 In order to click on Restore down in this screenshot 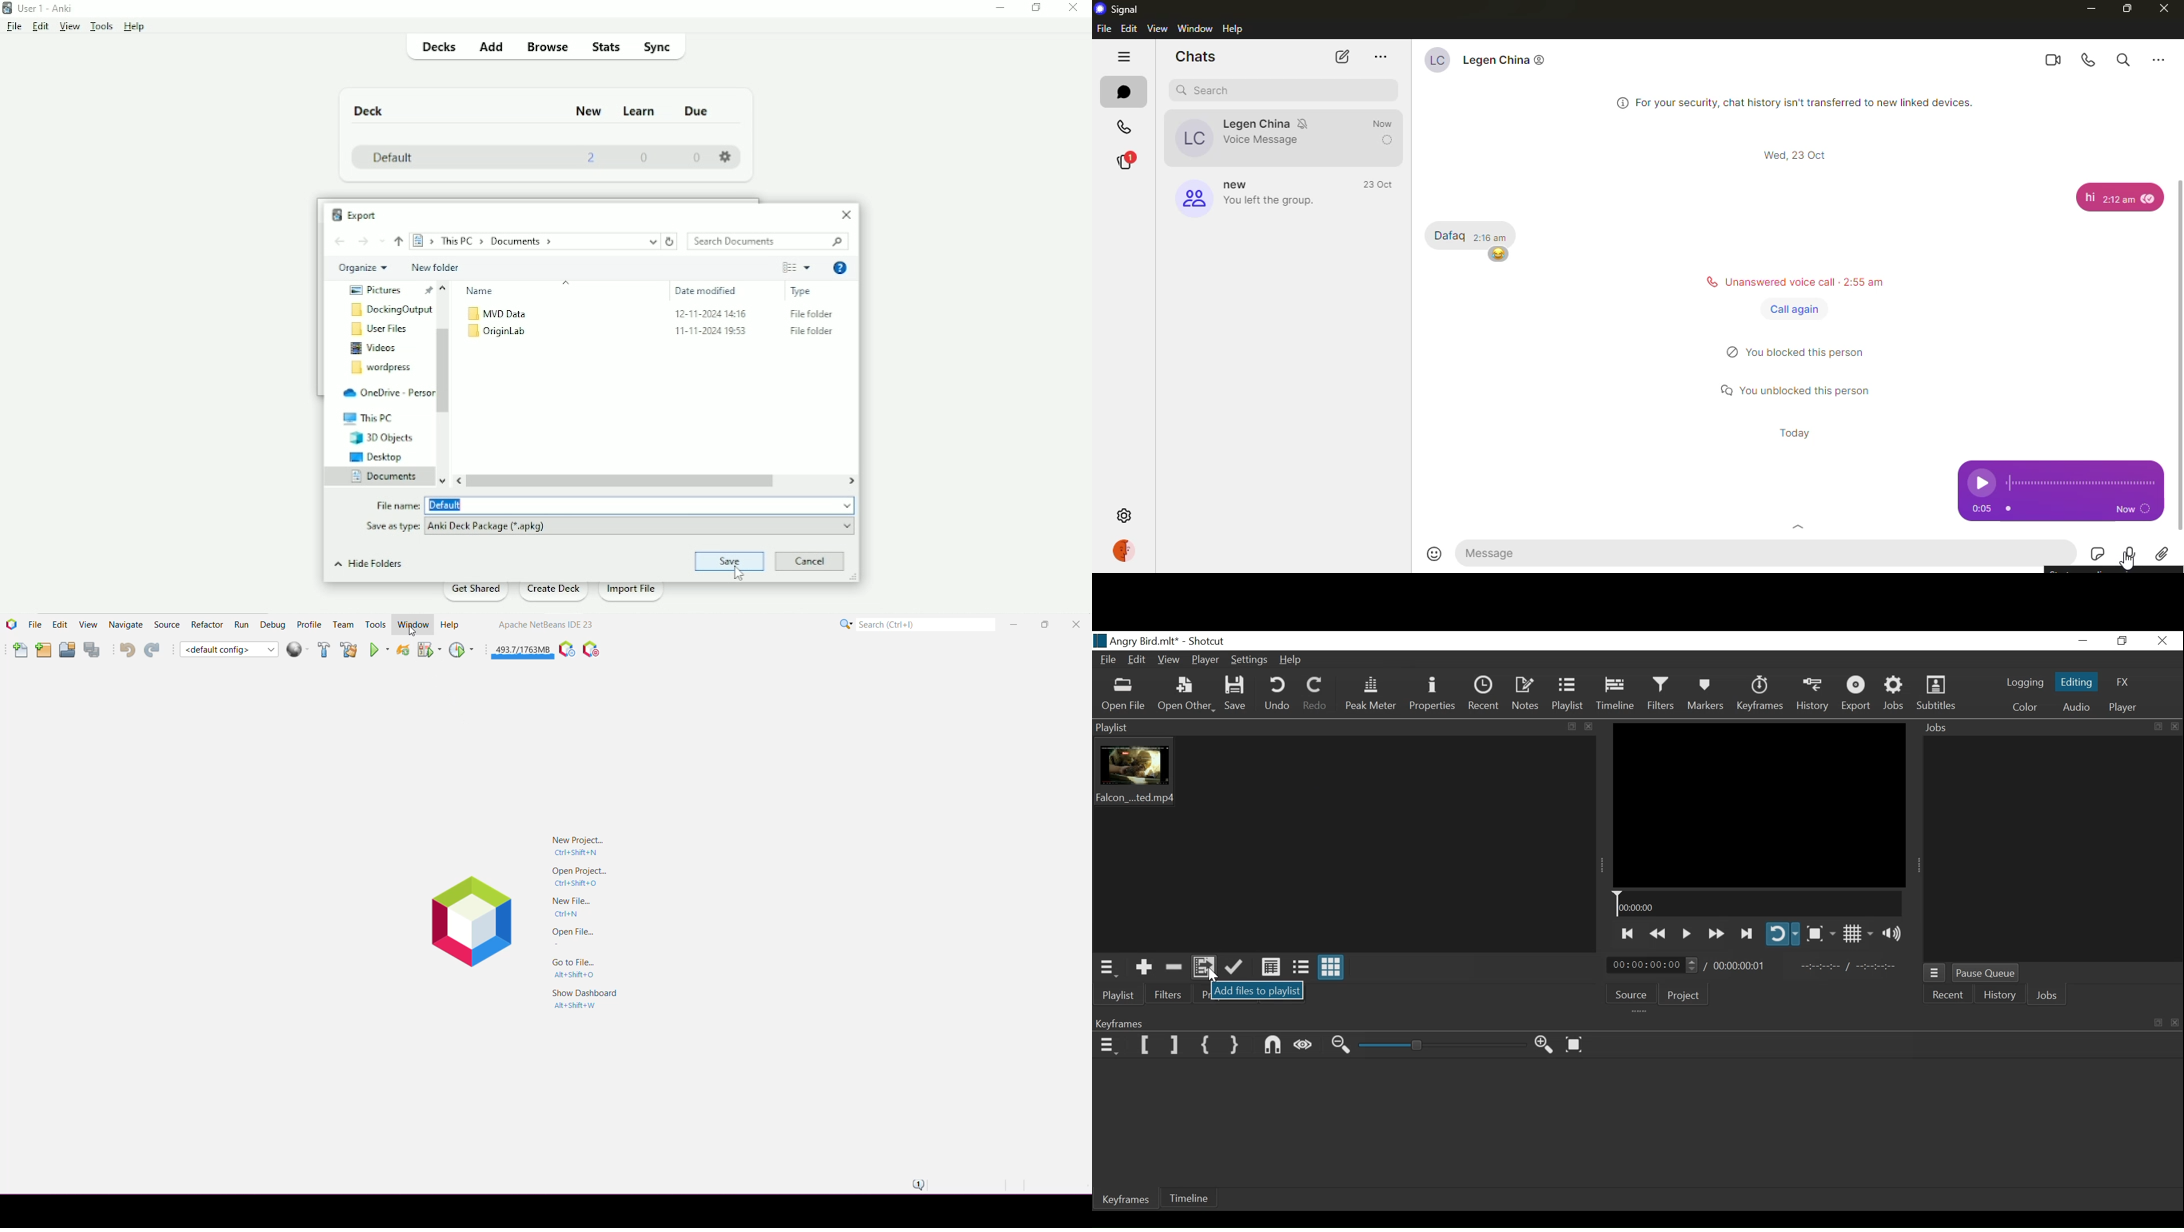, I will do `click(1037, 7)`.